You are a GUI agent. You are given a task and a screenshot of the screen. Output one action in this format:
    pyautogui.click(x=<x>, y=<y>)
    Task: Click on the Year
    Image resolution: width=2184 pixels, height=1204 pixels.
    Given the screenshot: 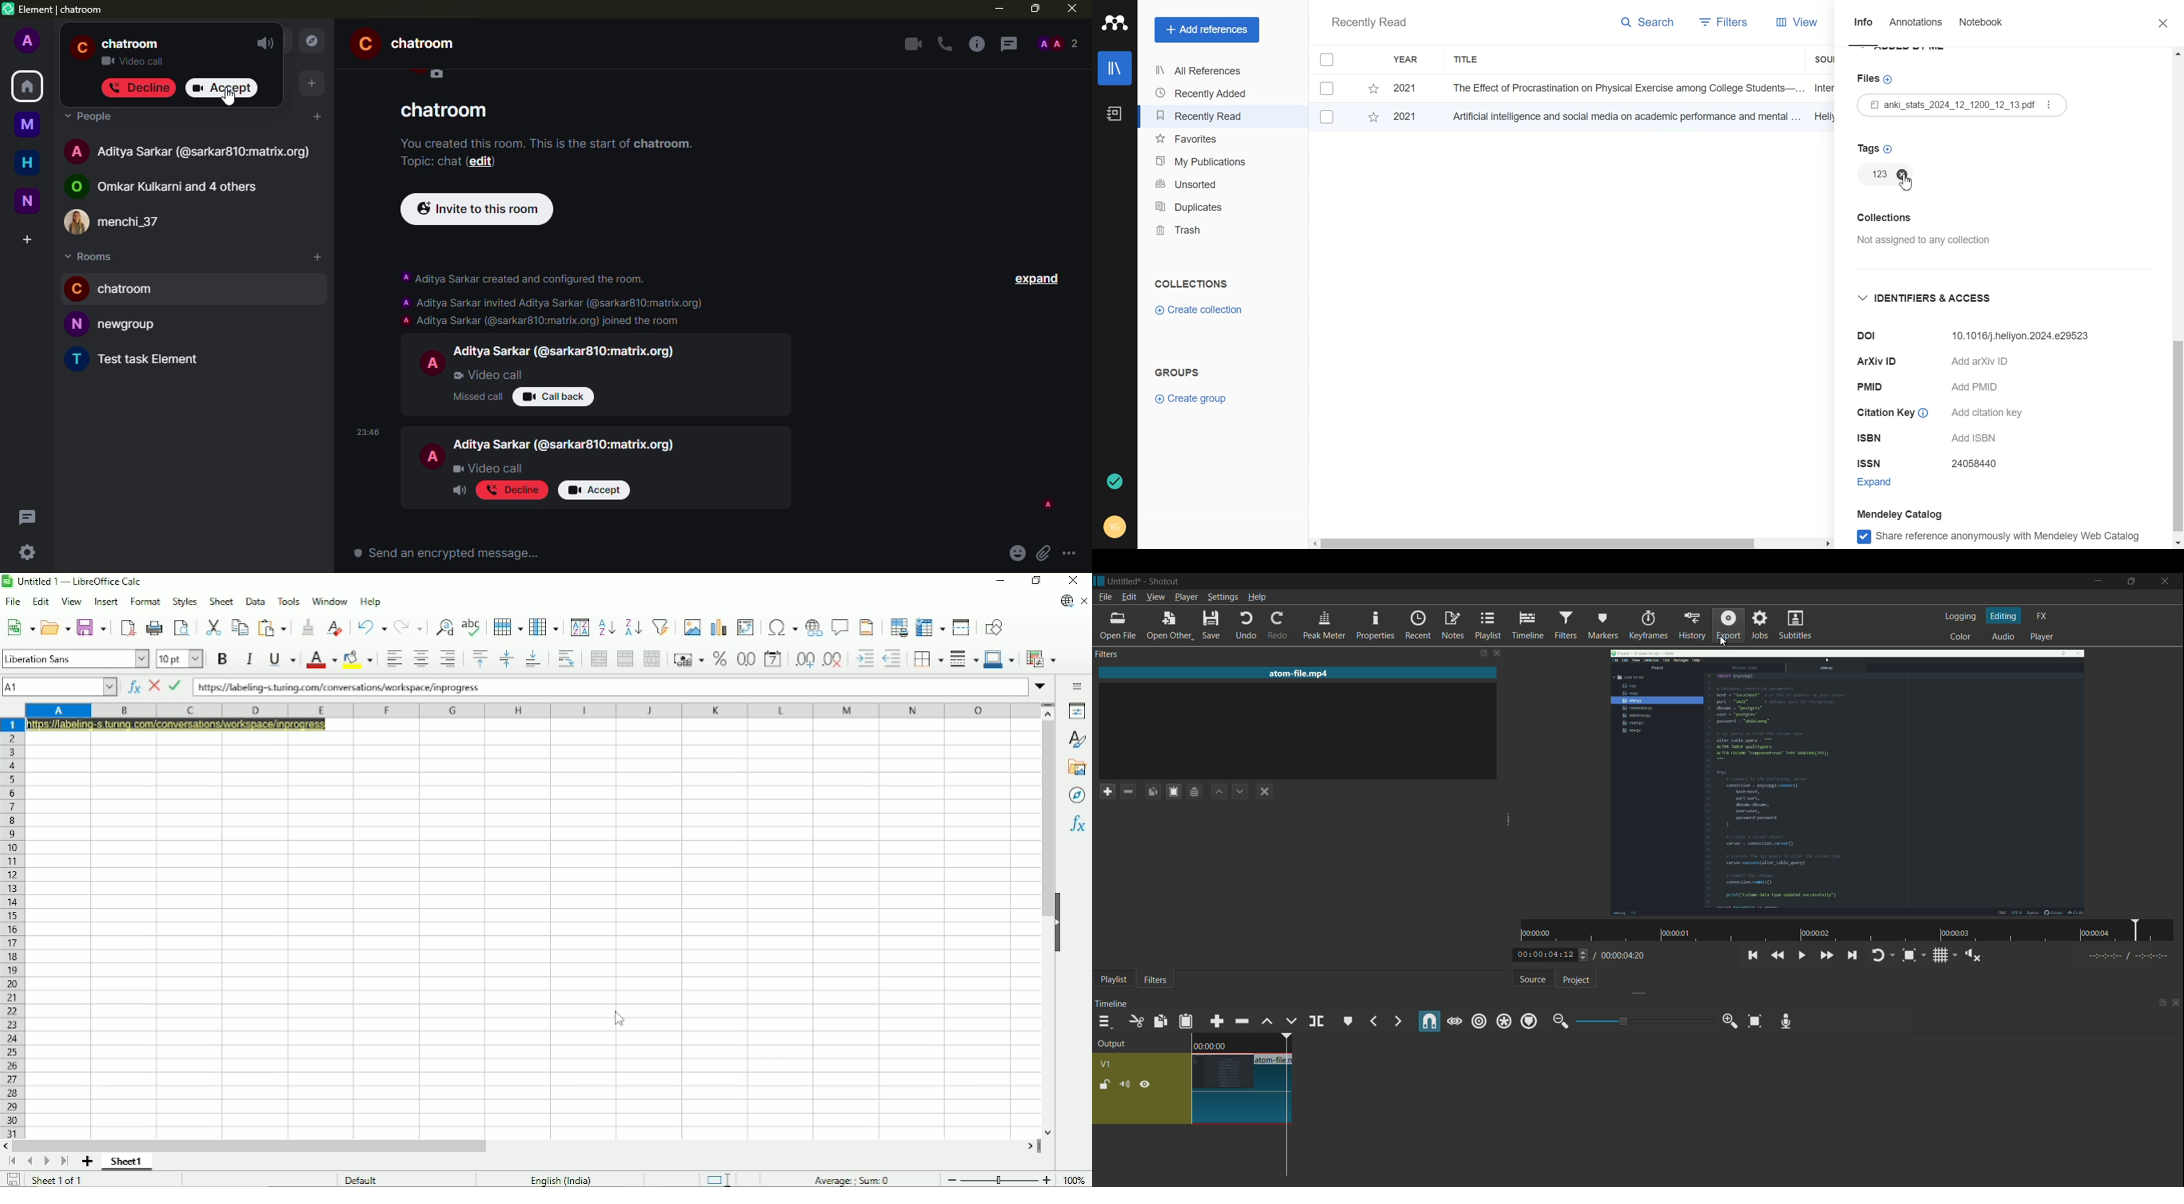 What is the action you would take?
    pyautogui.click(x=1408, y=60)
    